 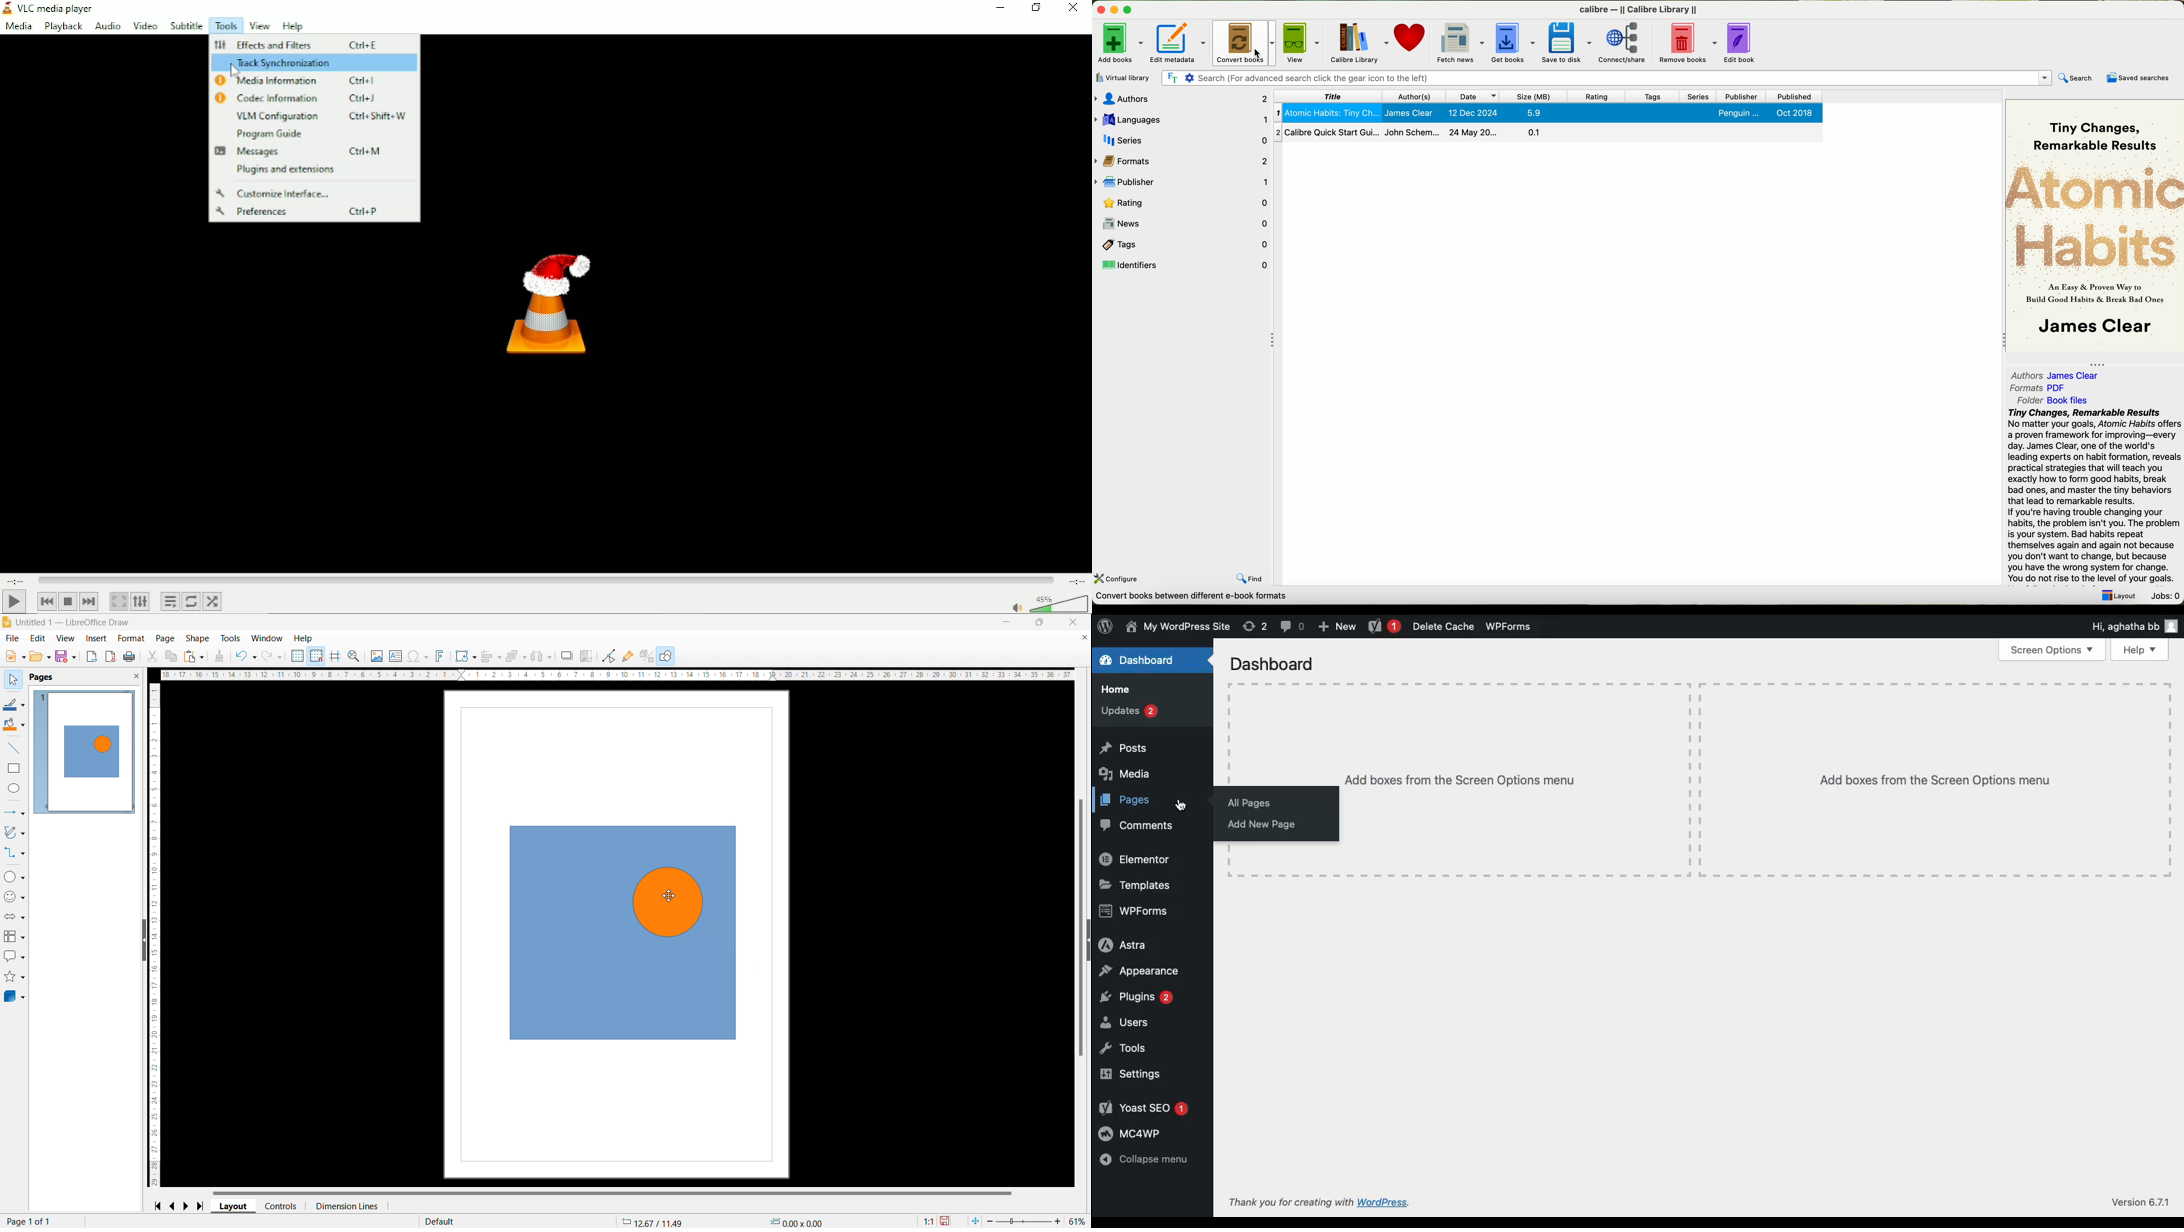 What do you see at coordinates (587, 656) in the screenshot?
I see `crop image` at bounding box center [587, 656].